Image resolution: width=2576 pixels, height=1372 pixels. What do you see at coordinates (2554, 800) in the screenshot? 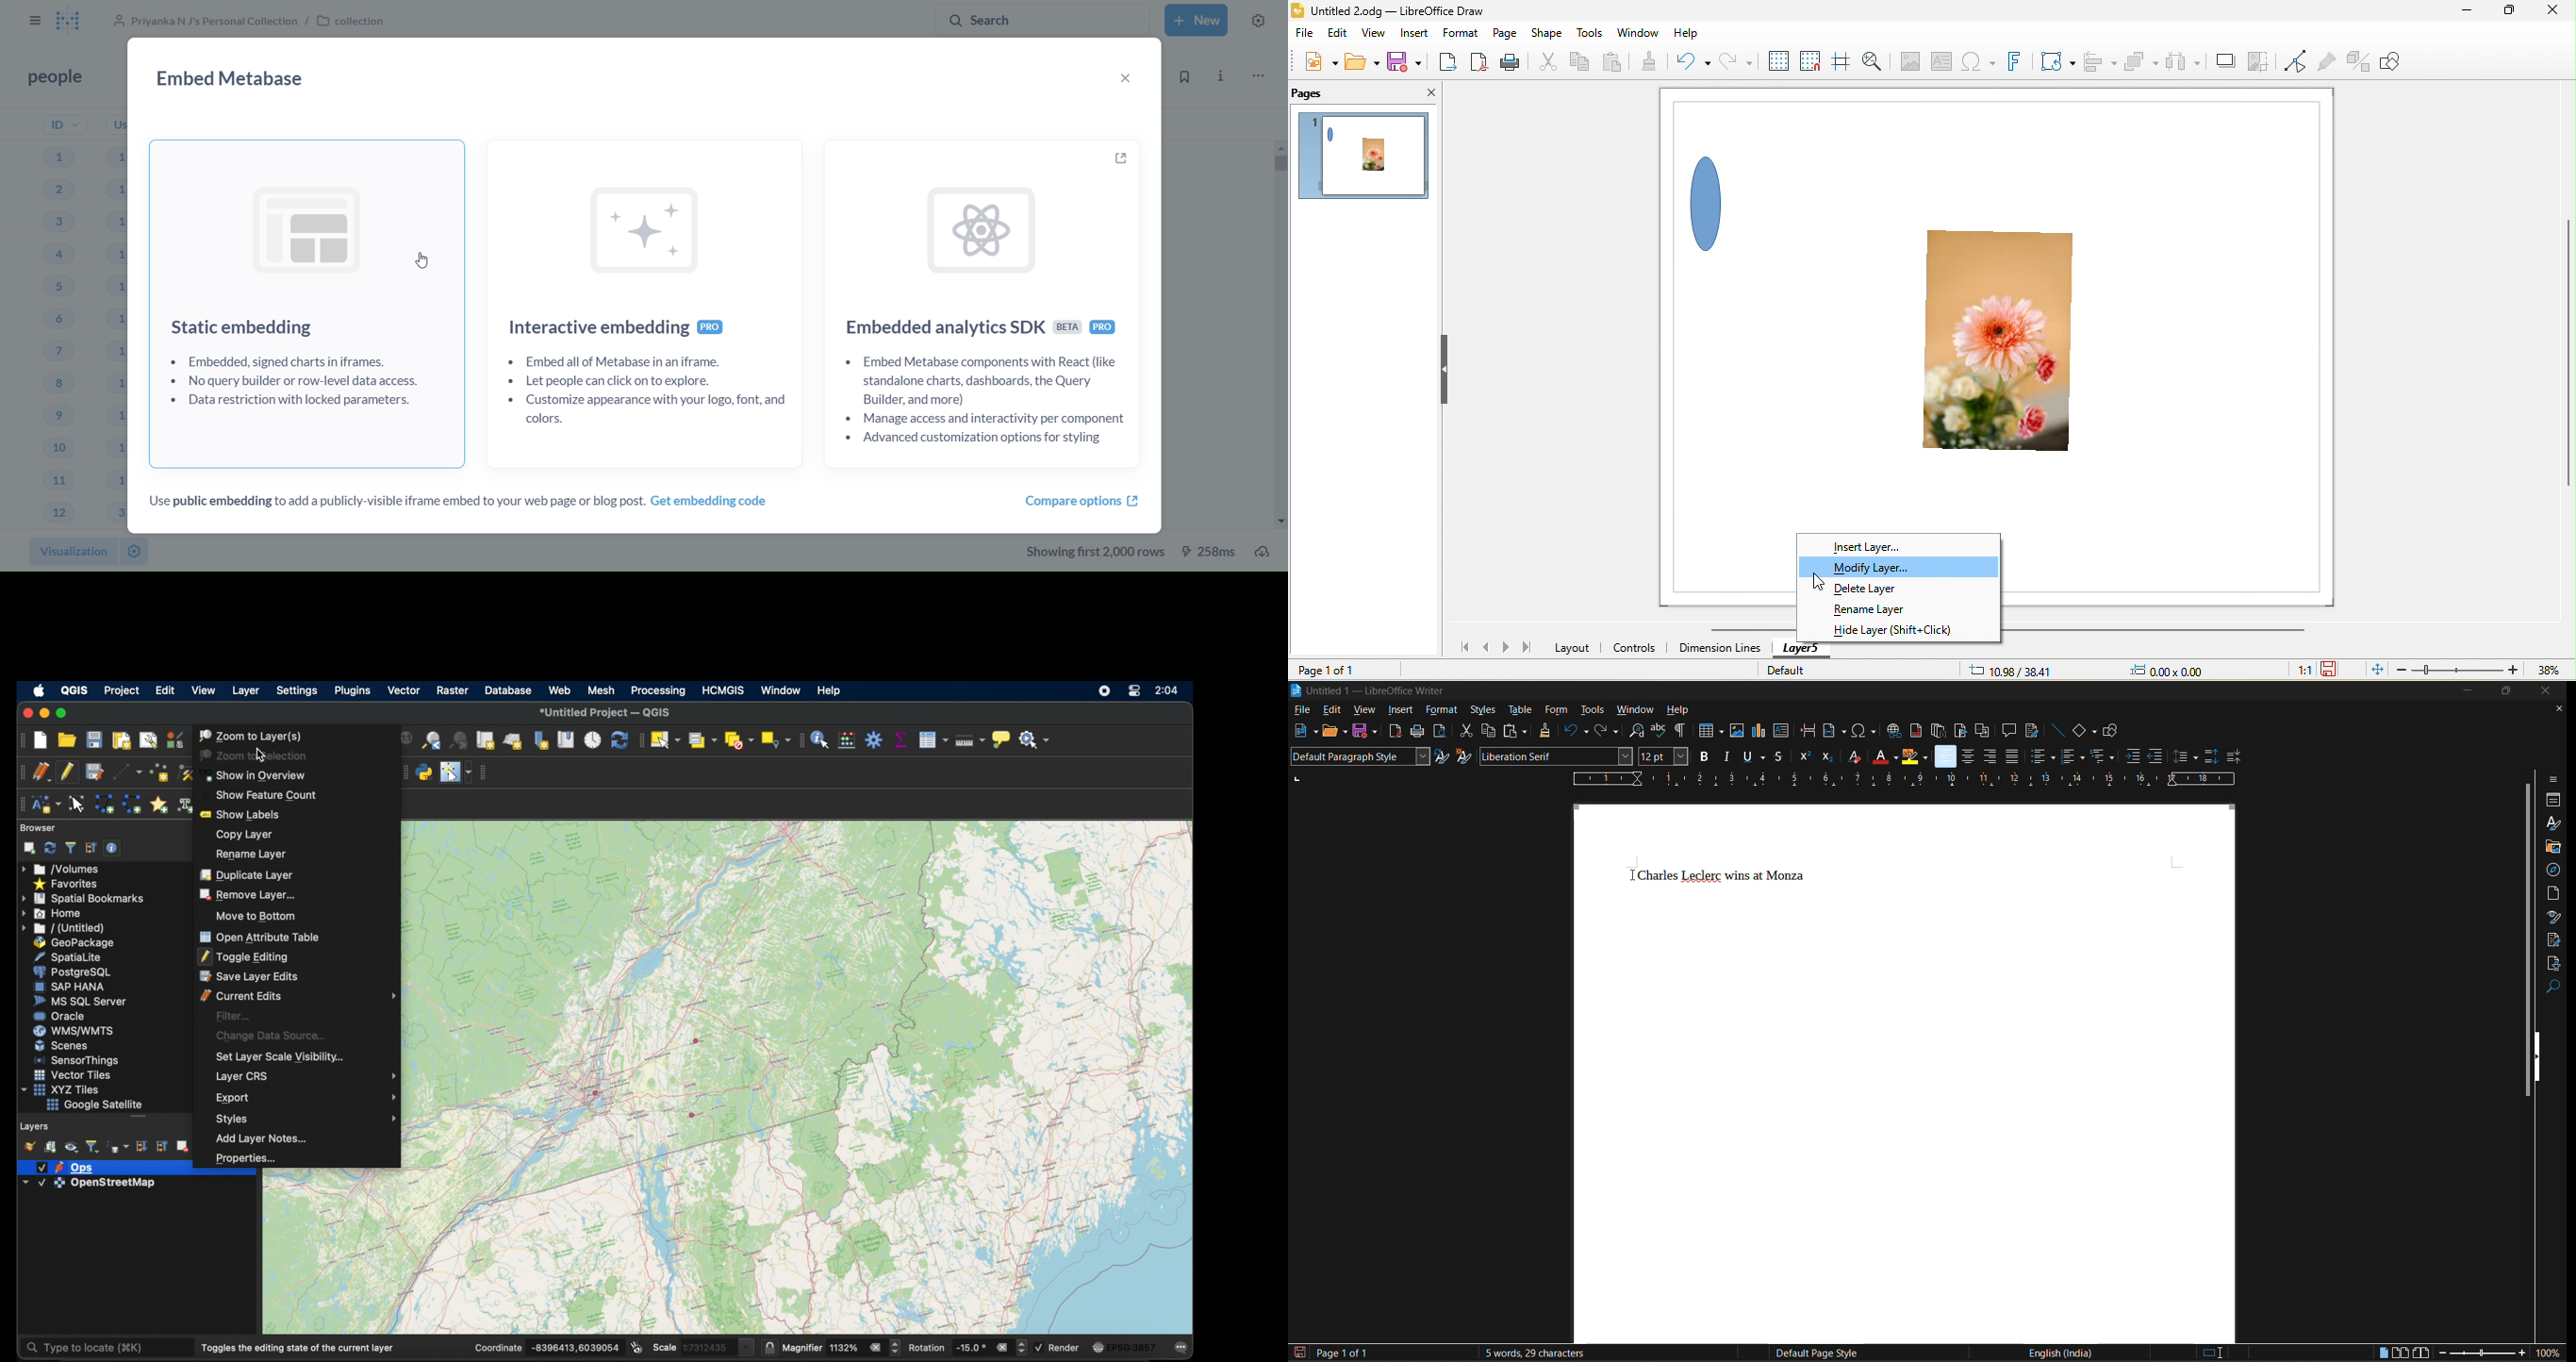
I see `properties` at bounding box center [2554, 800].